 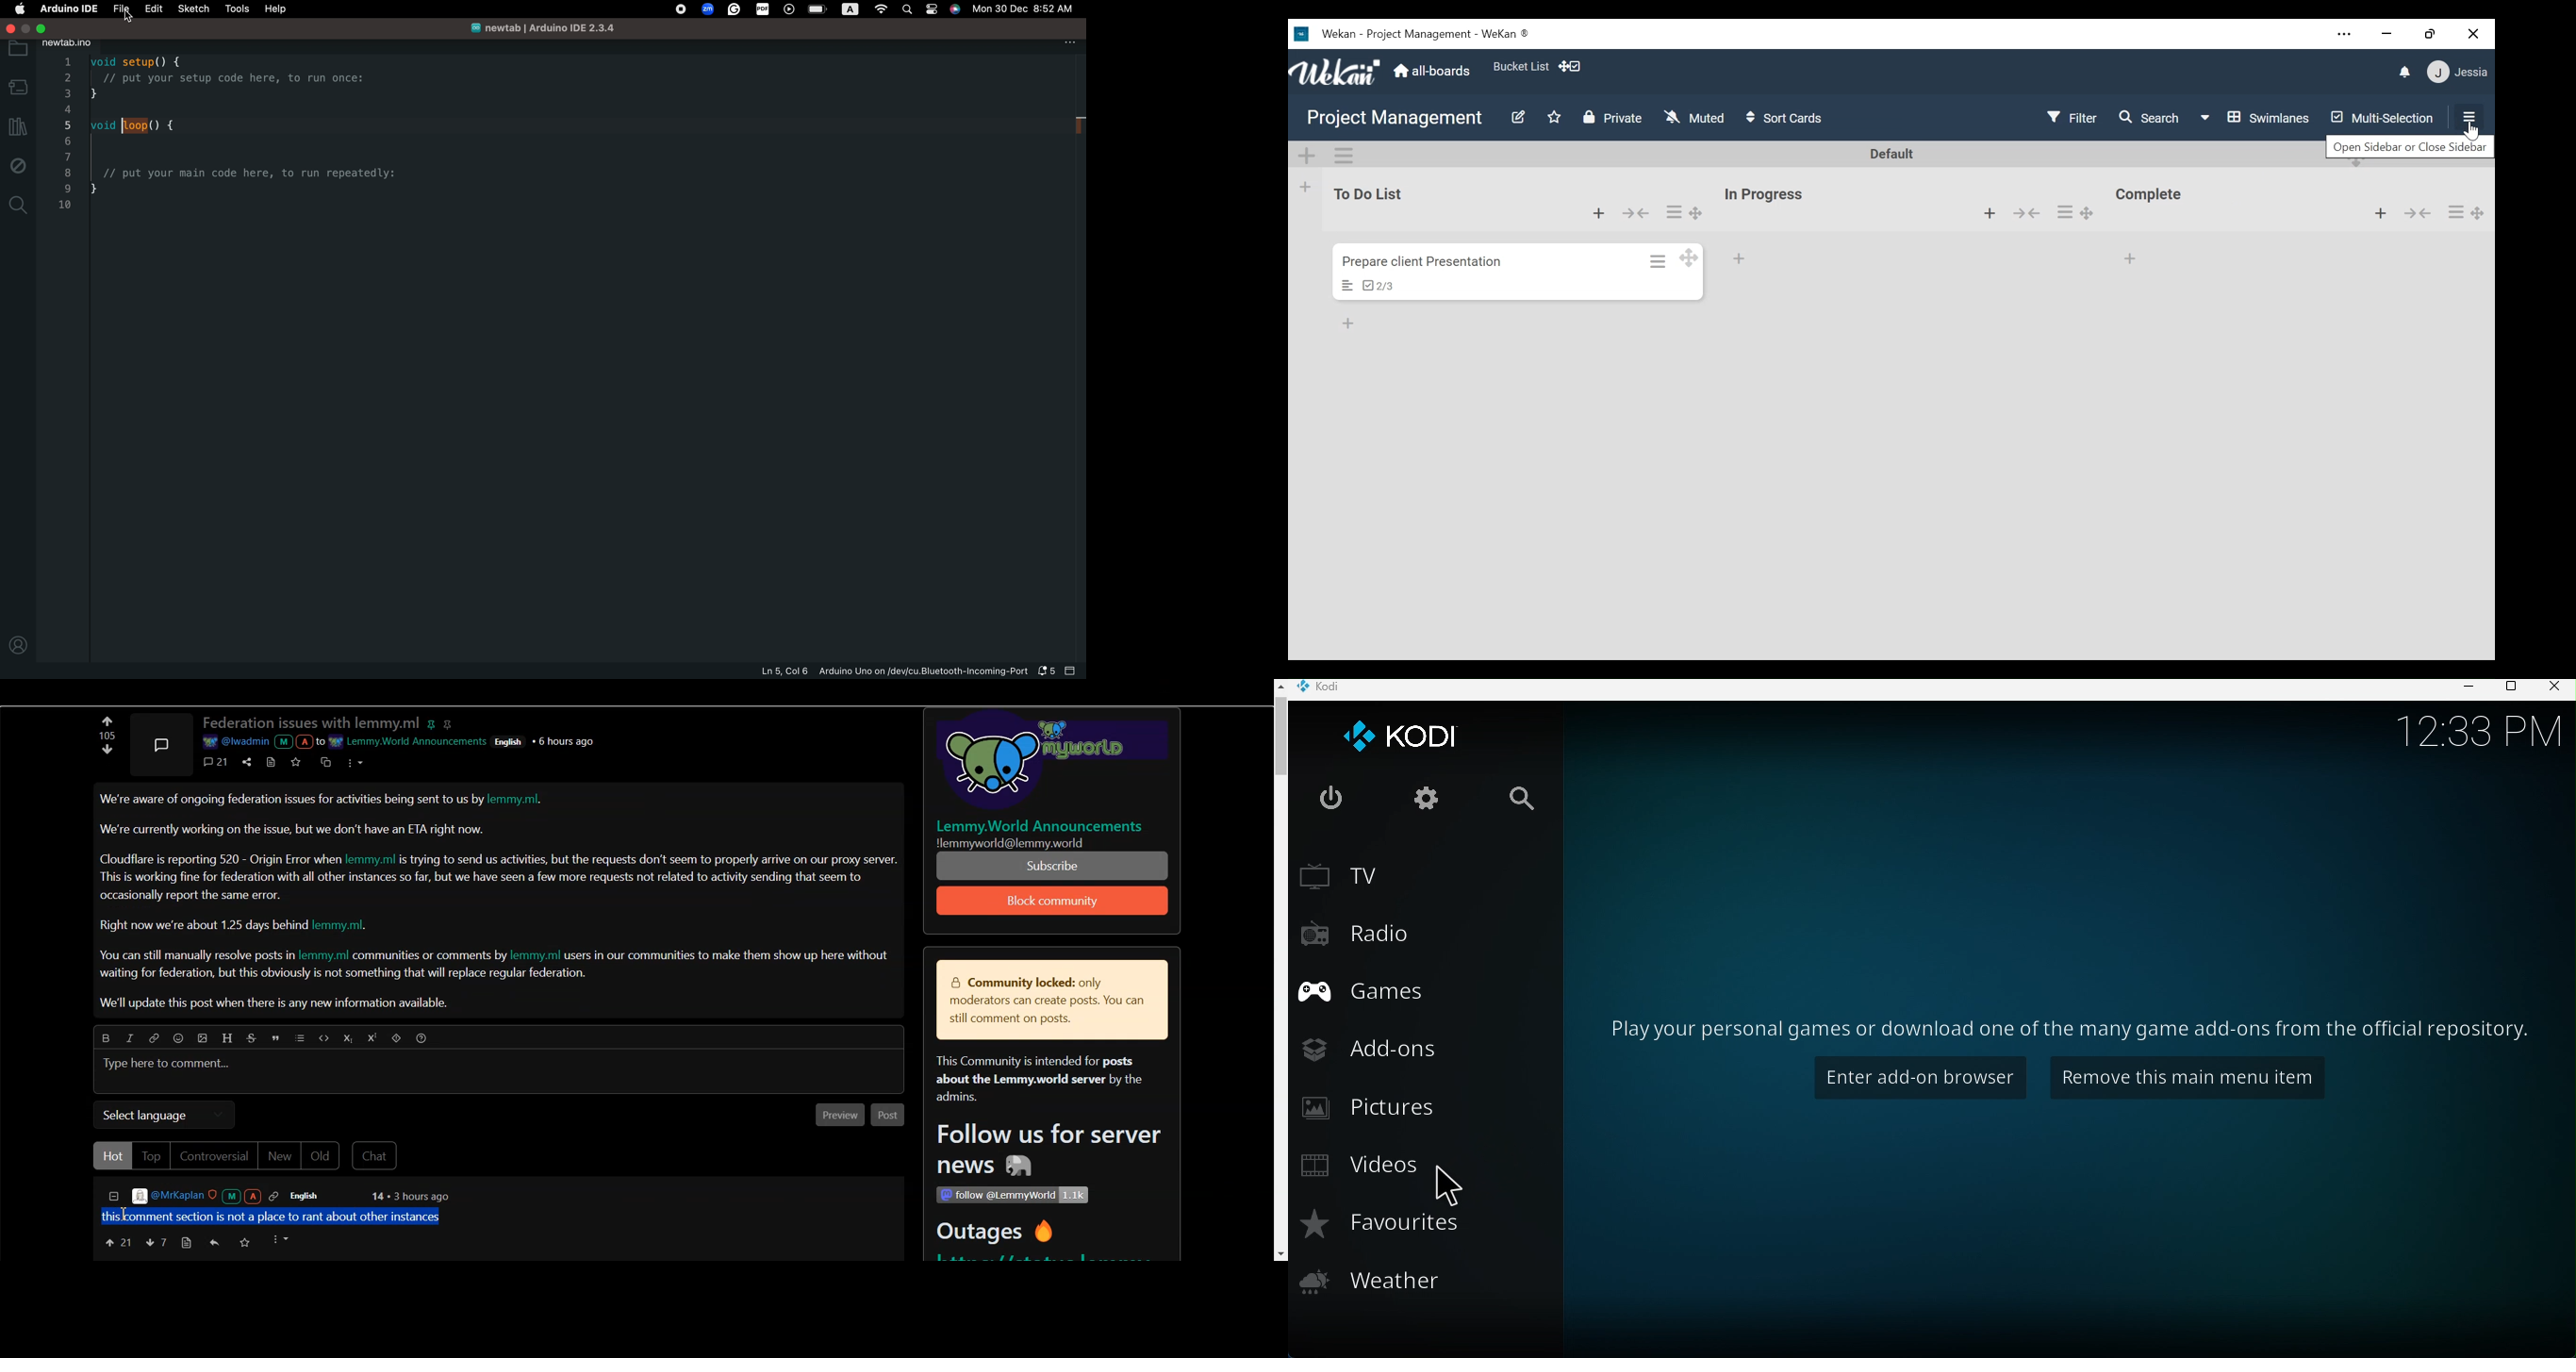 I want to click on List actions, so click(x=1674, y=211).